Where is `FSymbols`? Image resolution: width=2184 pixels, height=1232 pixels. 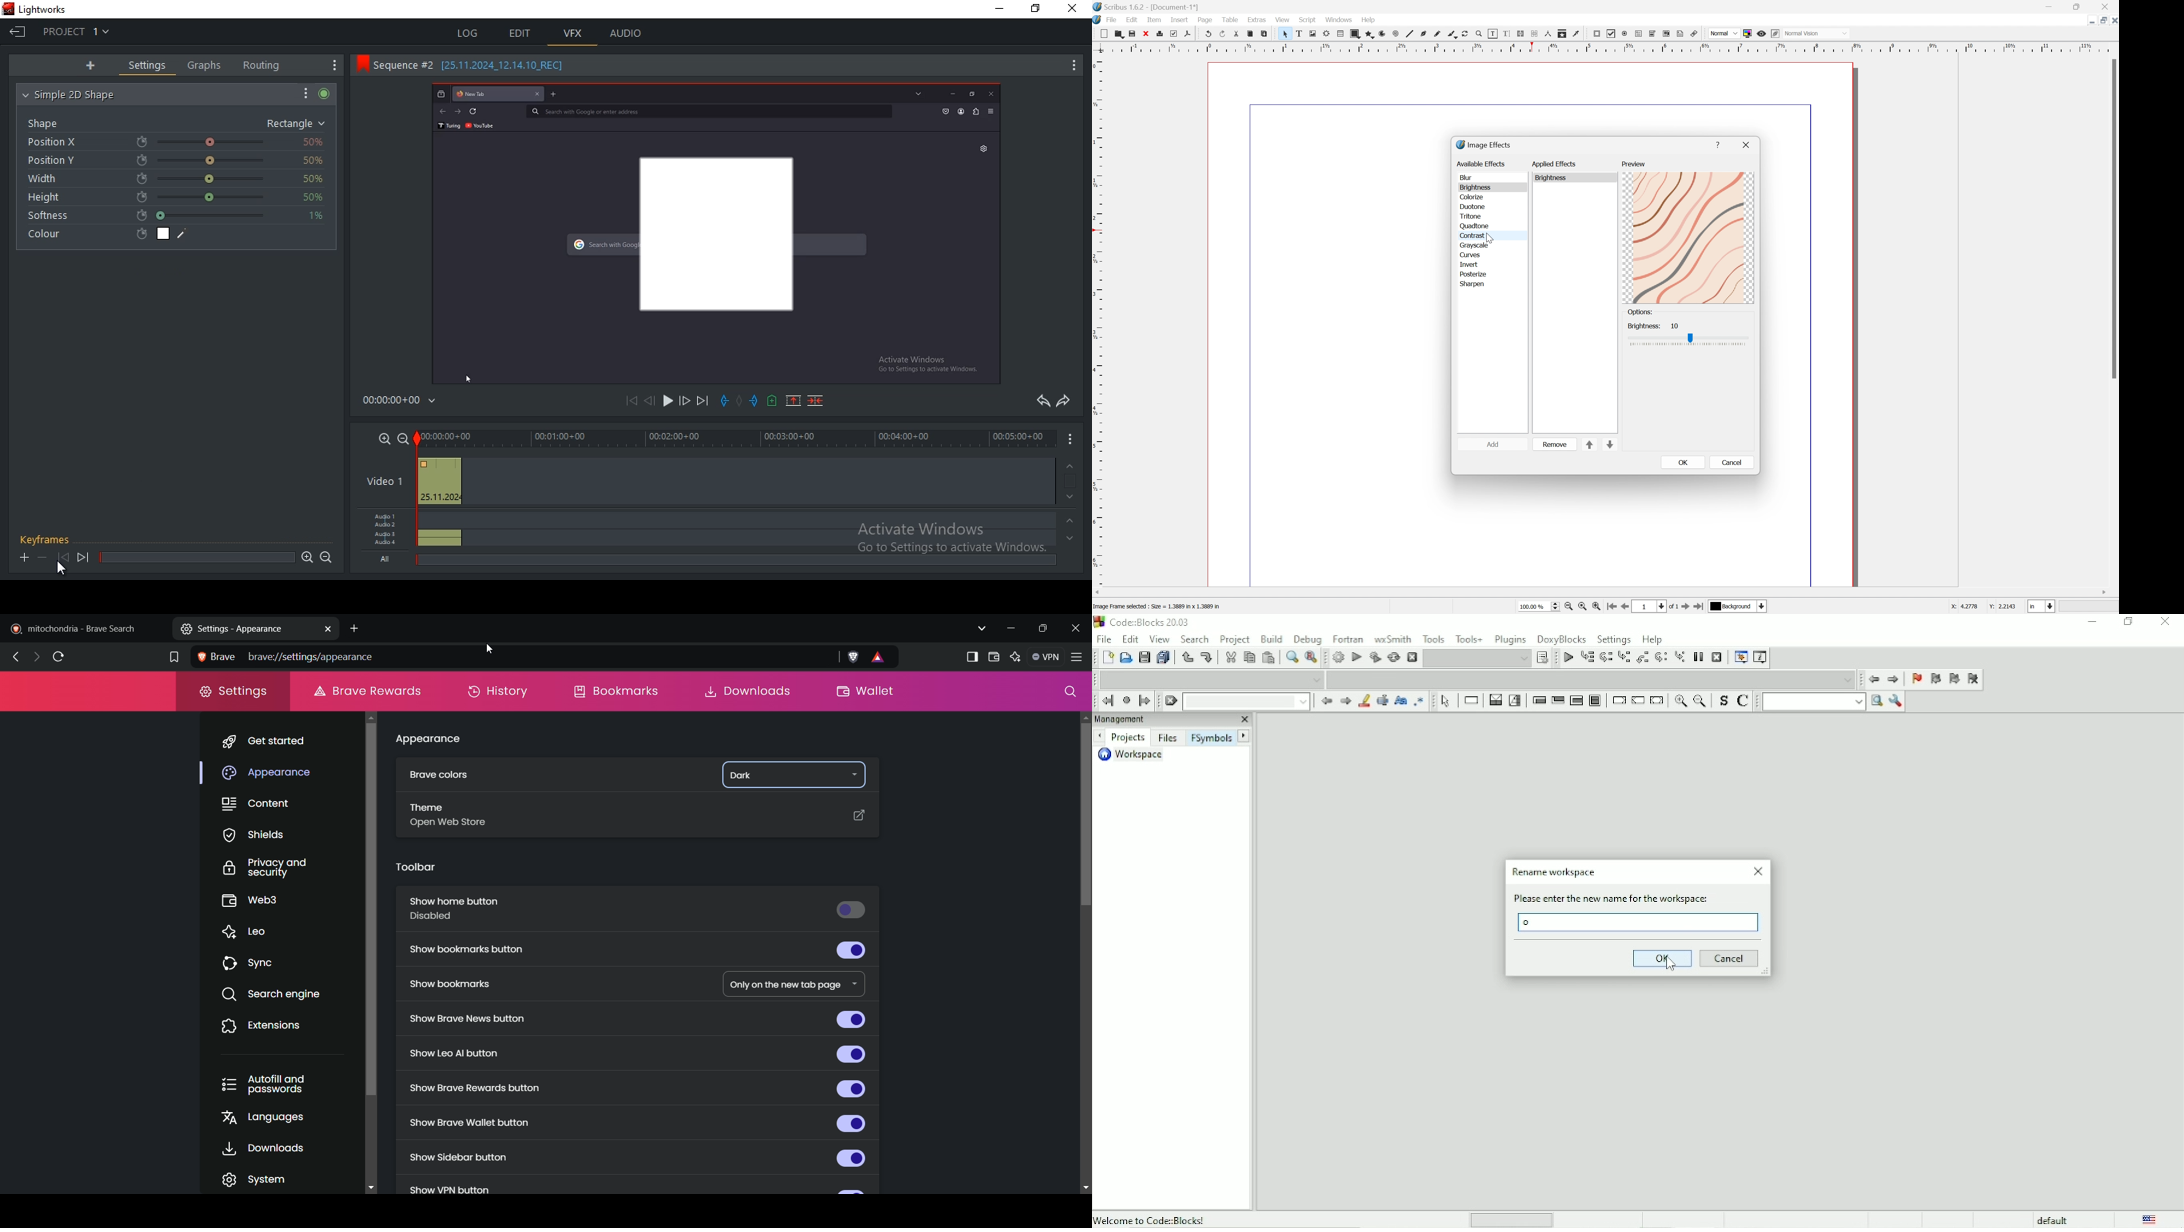 FSymbols is located at coordinates (1210, 738).